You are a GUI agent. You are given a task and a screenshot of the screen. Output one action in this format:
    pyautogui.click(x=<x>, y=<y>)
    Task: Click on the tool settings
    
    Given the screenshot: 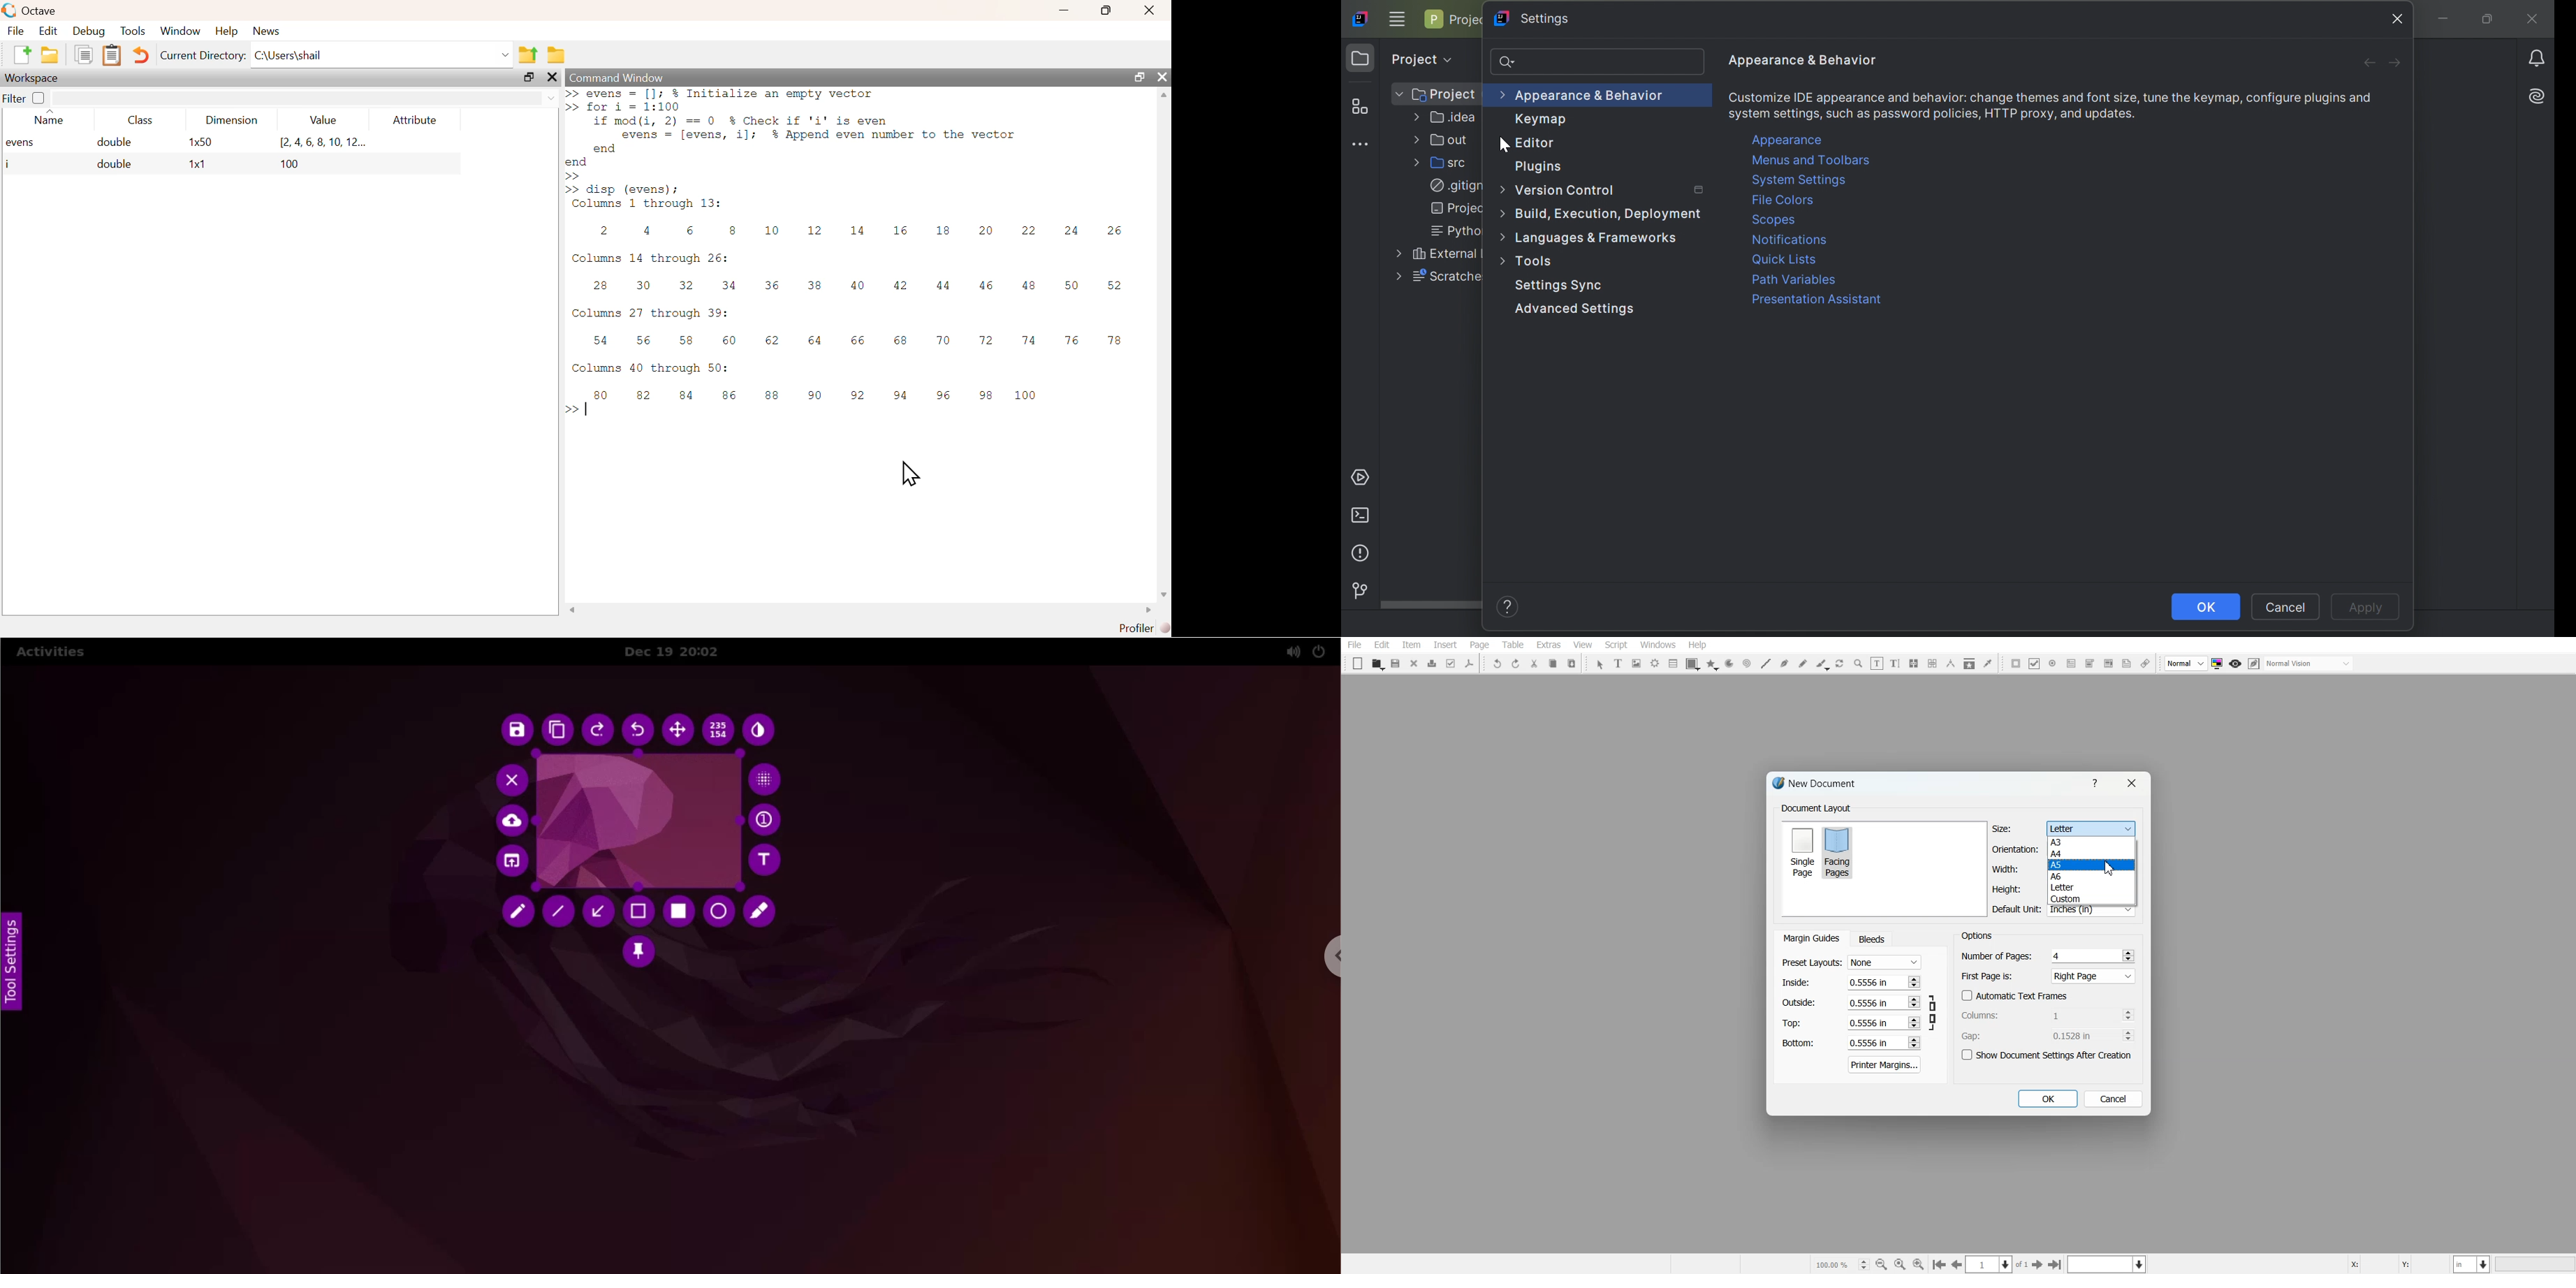 What is the action you would take?
    pyautogui.click(x=17, y=958)
    